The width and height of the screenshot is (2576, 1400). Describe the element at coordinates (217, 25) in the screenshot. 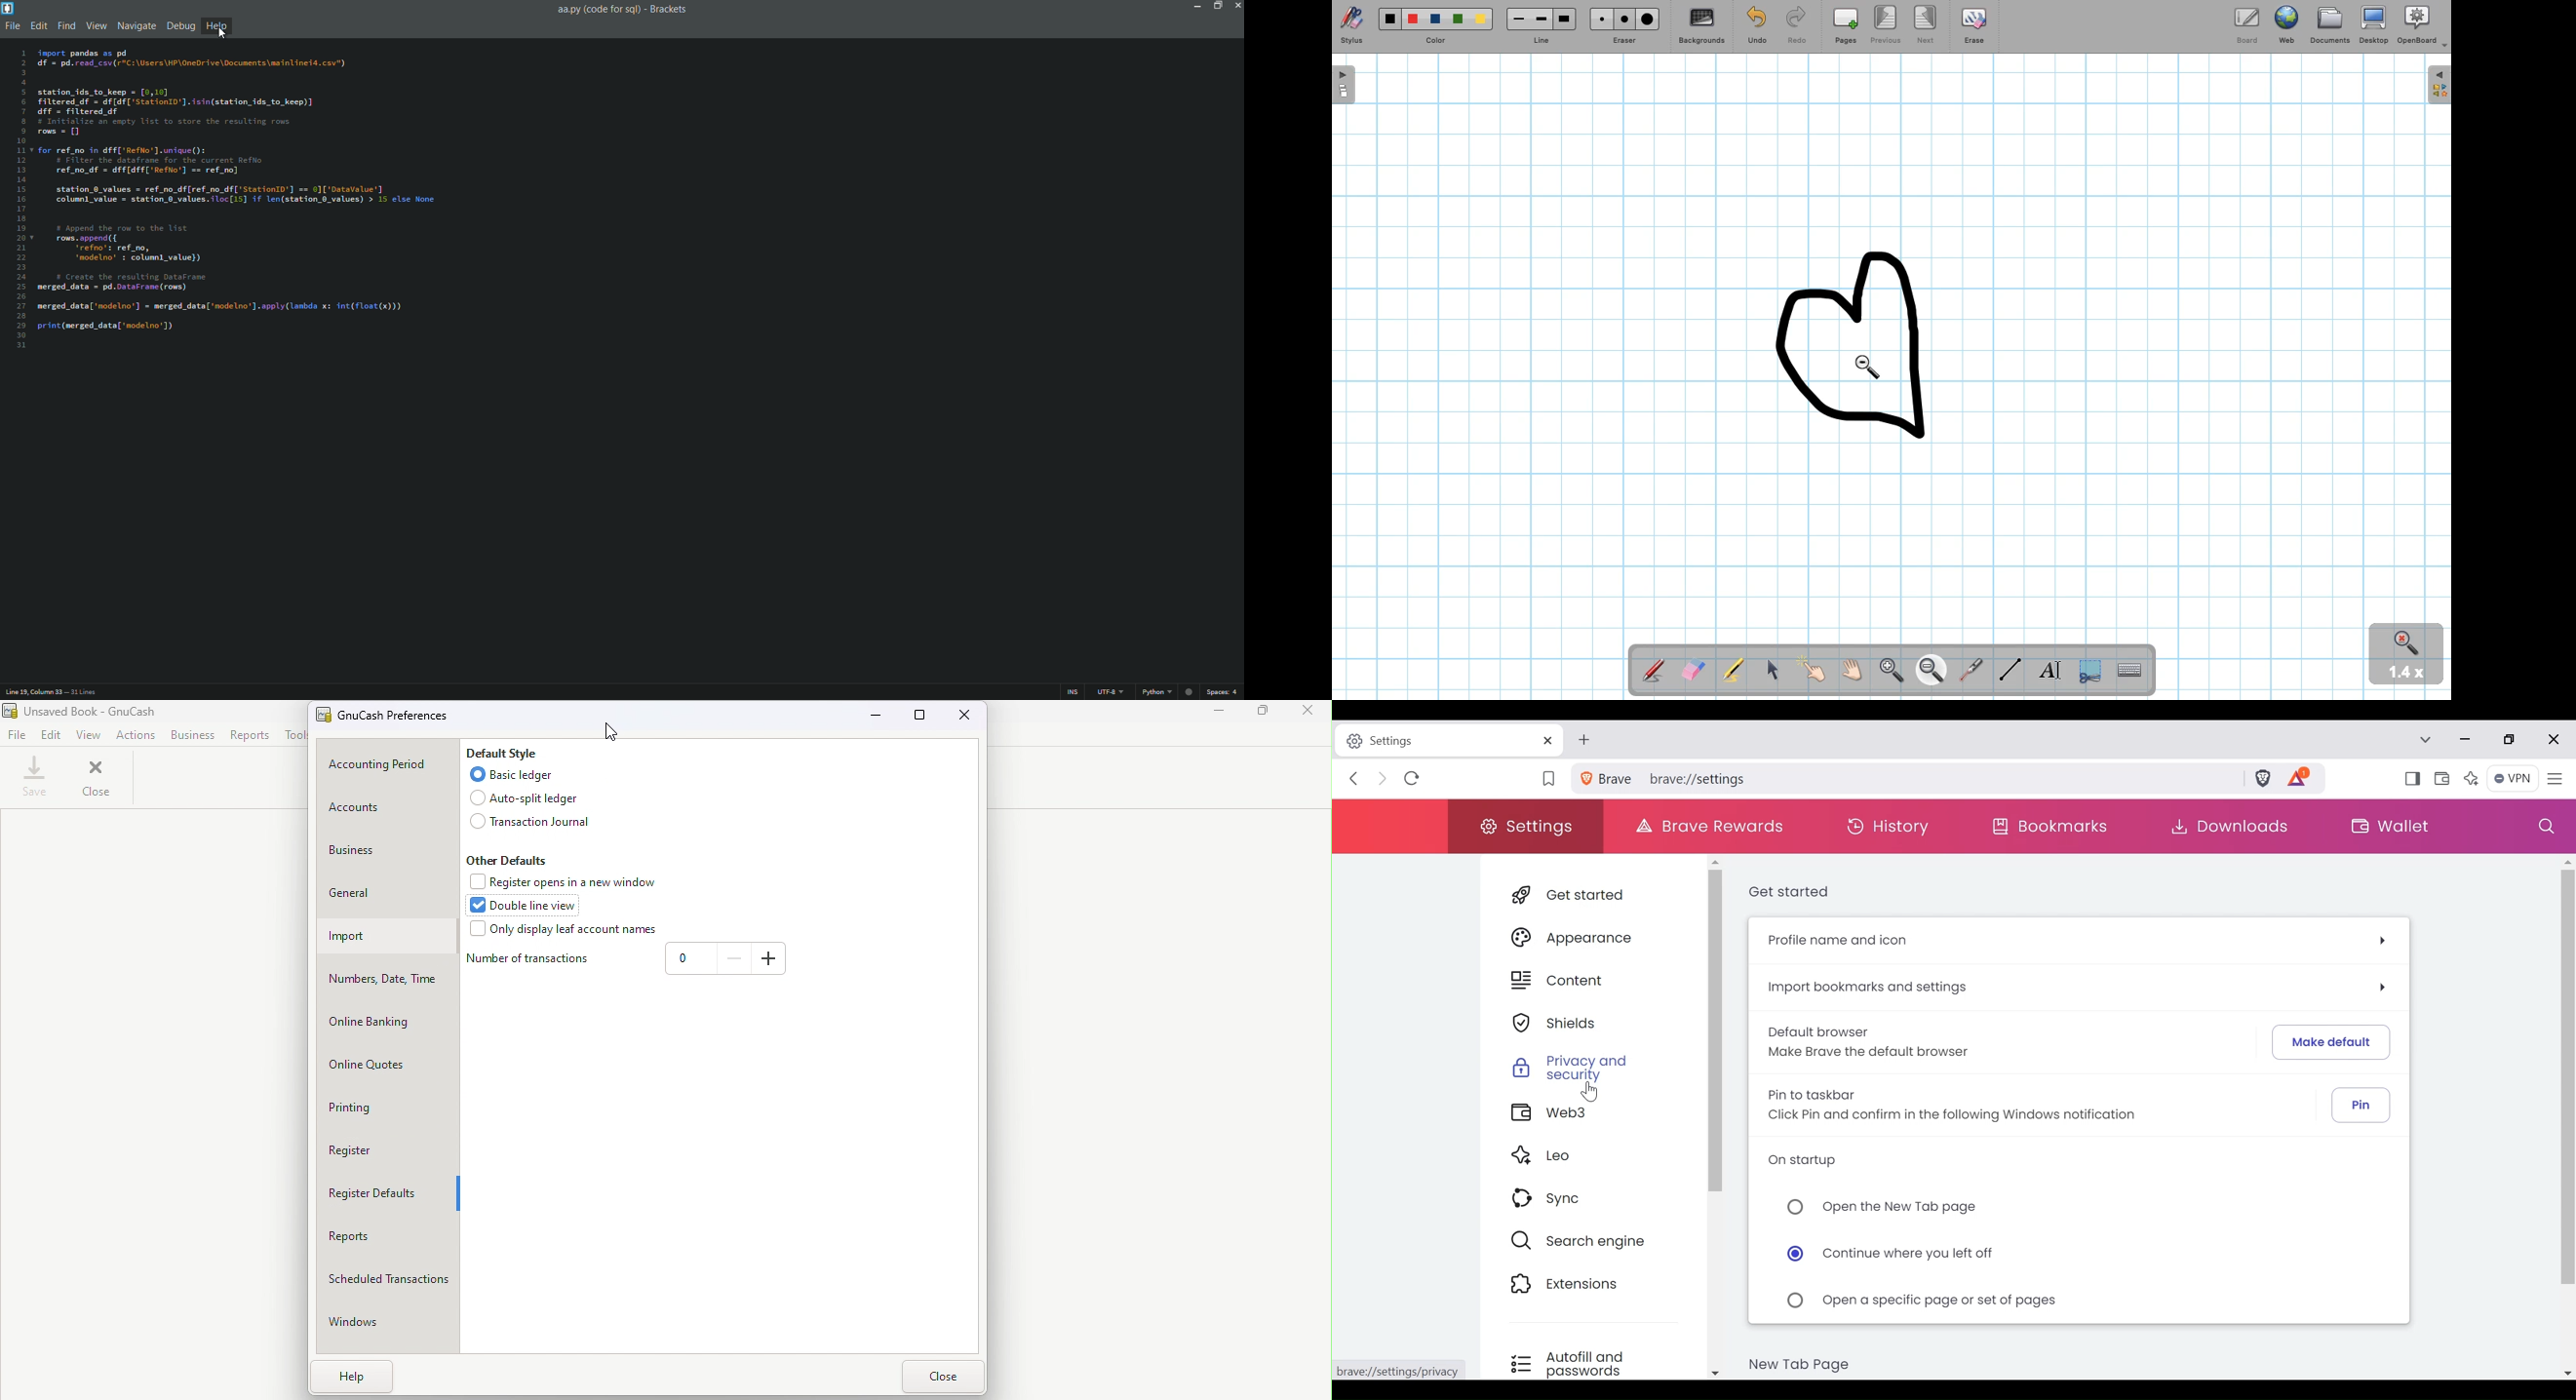

I see `help menu` at that location.